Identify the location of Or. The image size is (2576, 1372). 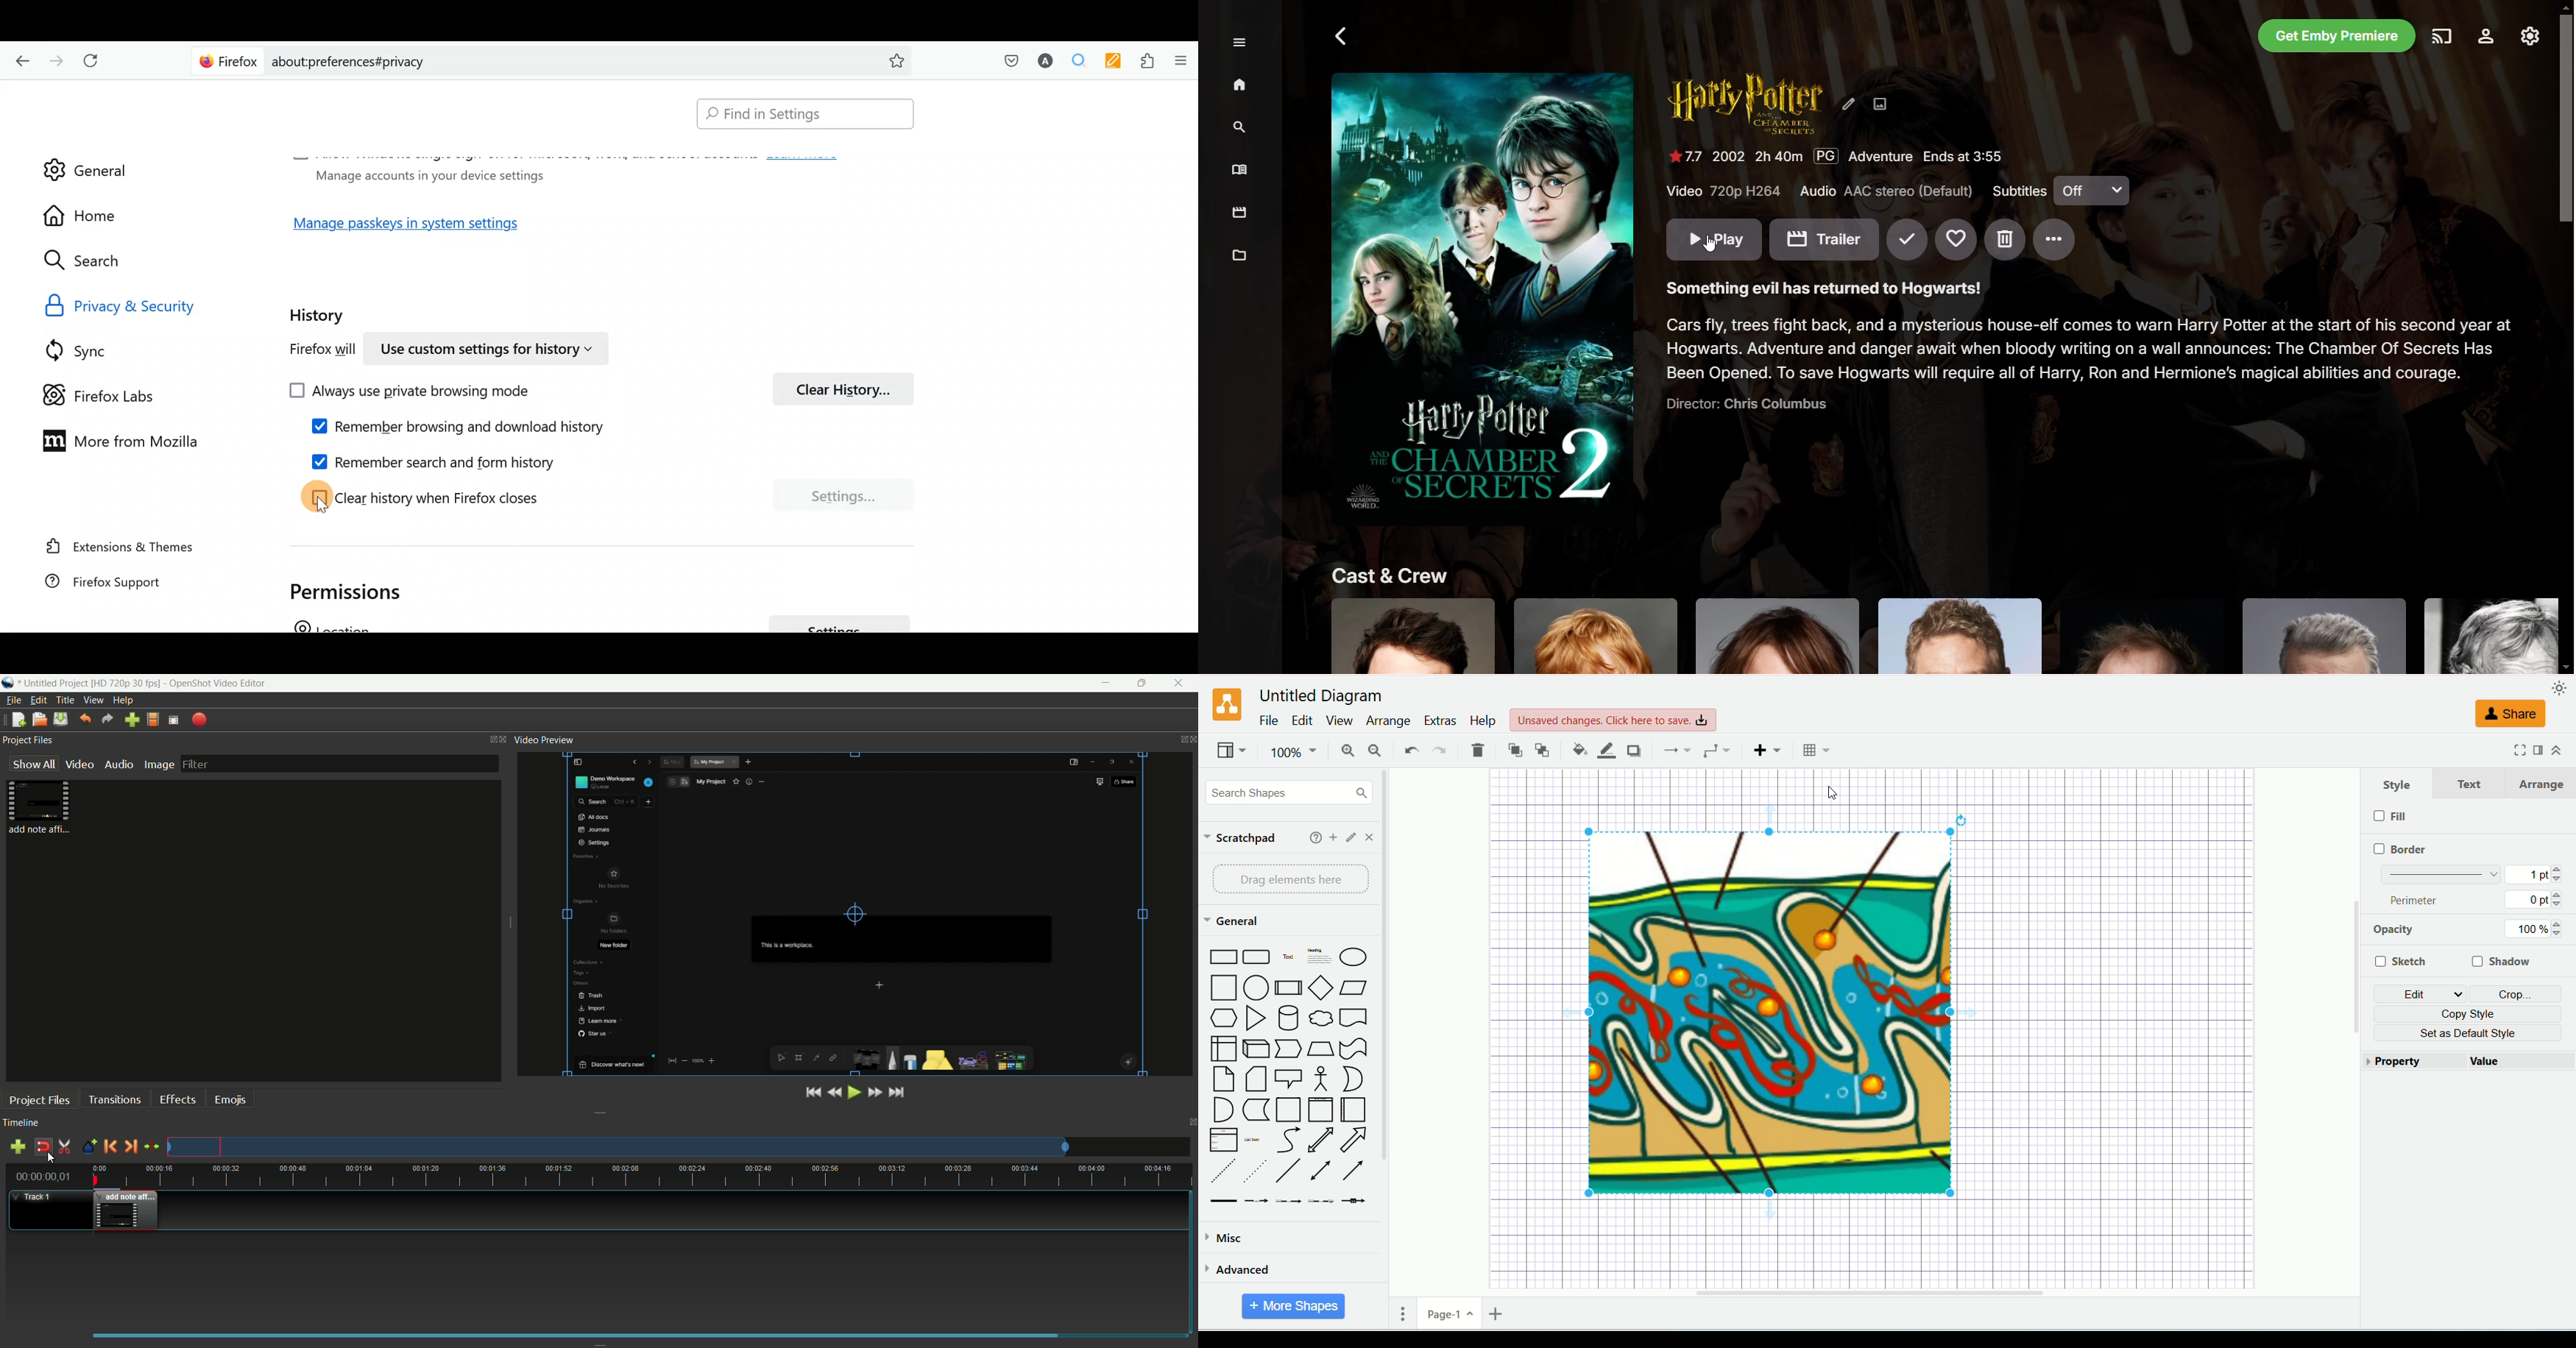
(1355, 1079).